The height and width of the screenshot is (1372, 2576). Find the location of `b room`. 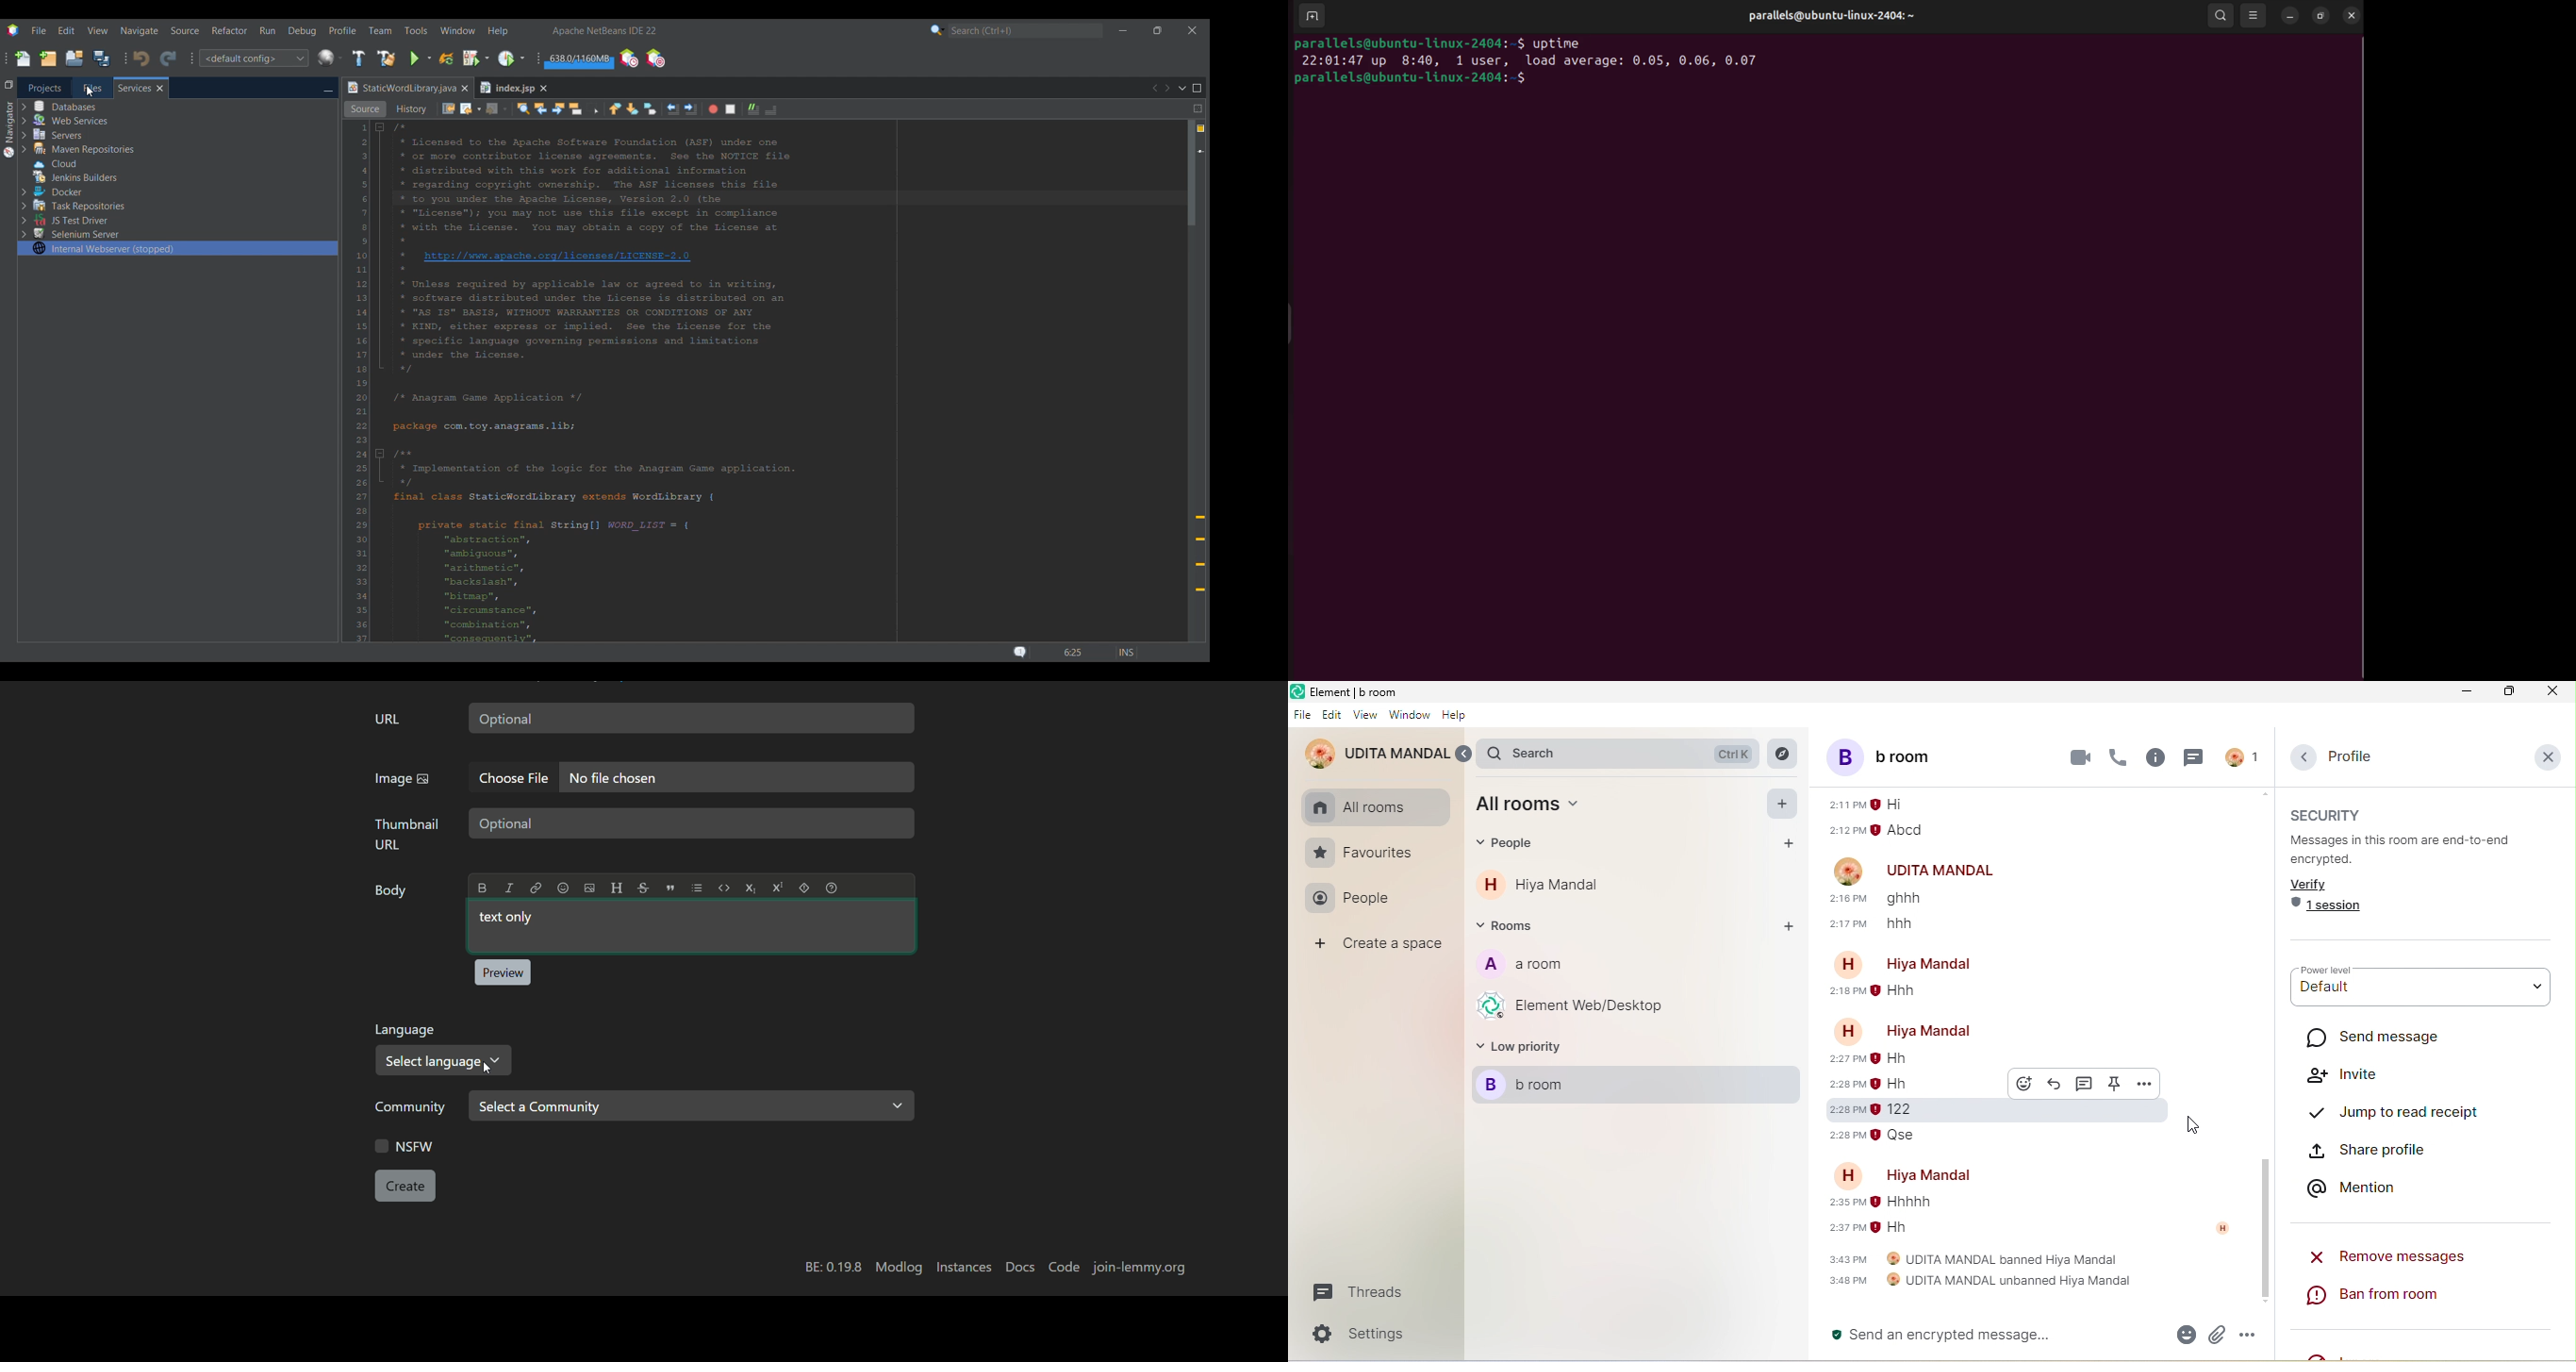

b room is located at coordinates (1640, 1087).